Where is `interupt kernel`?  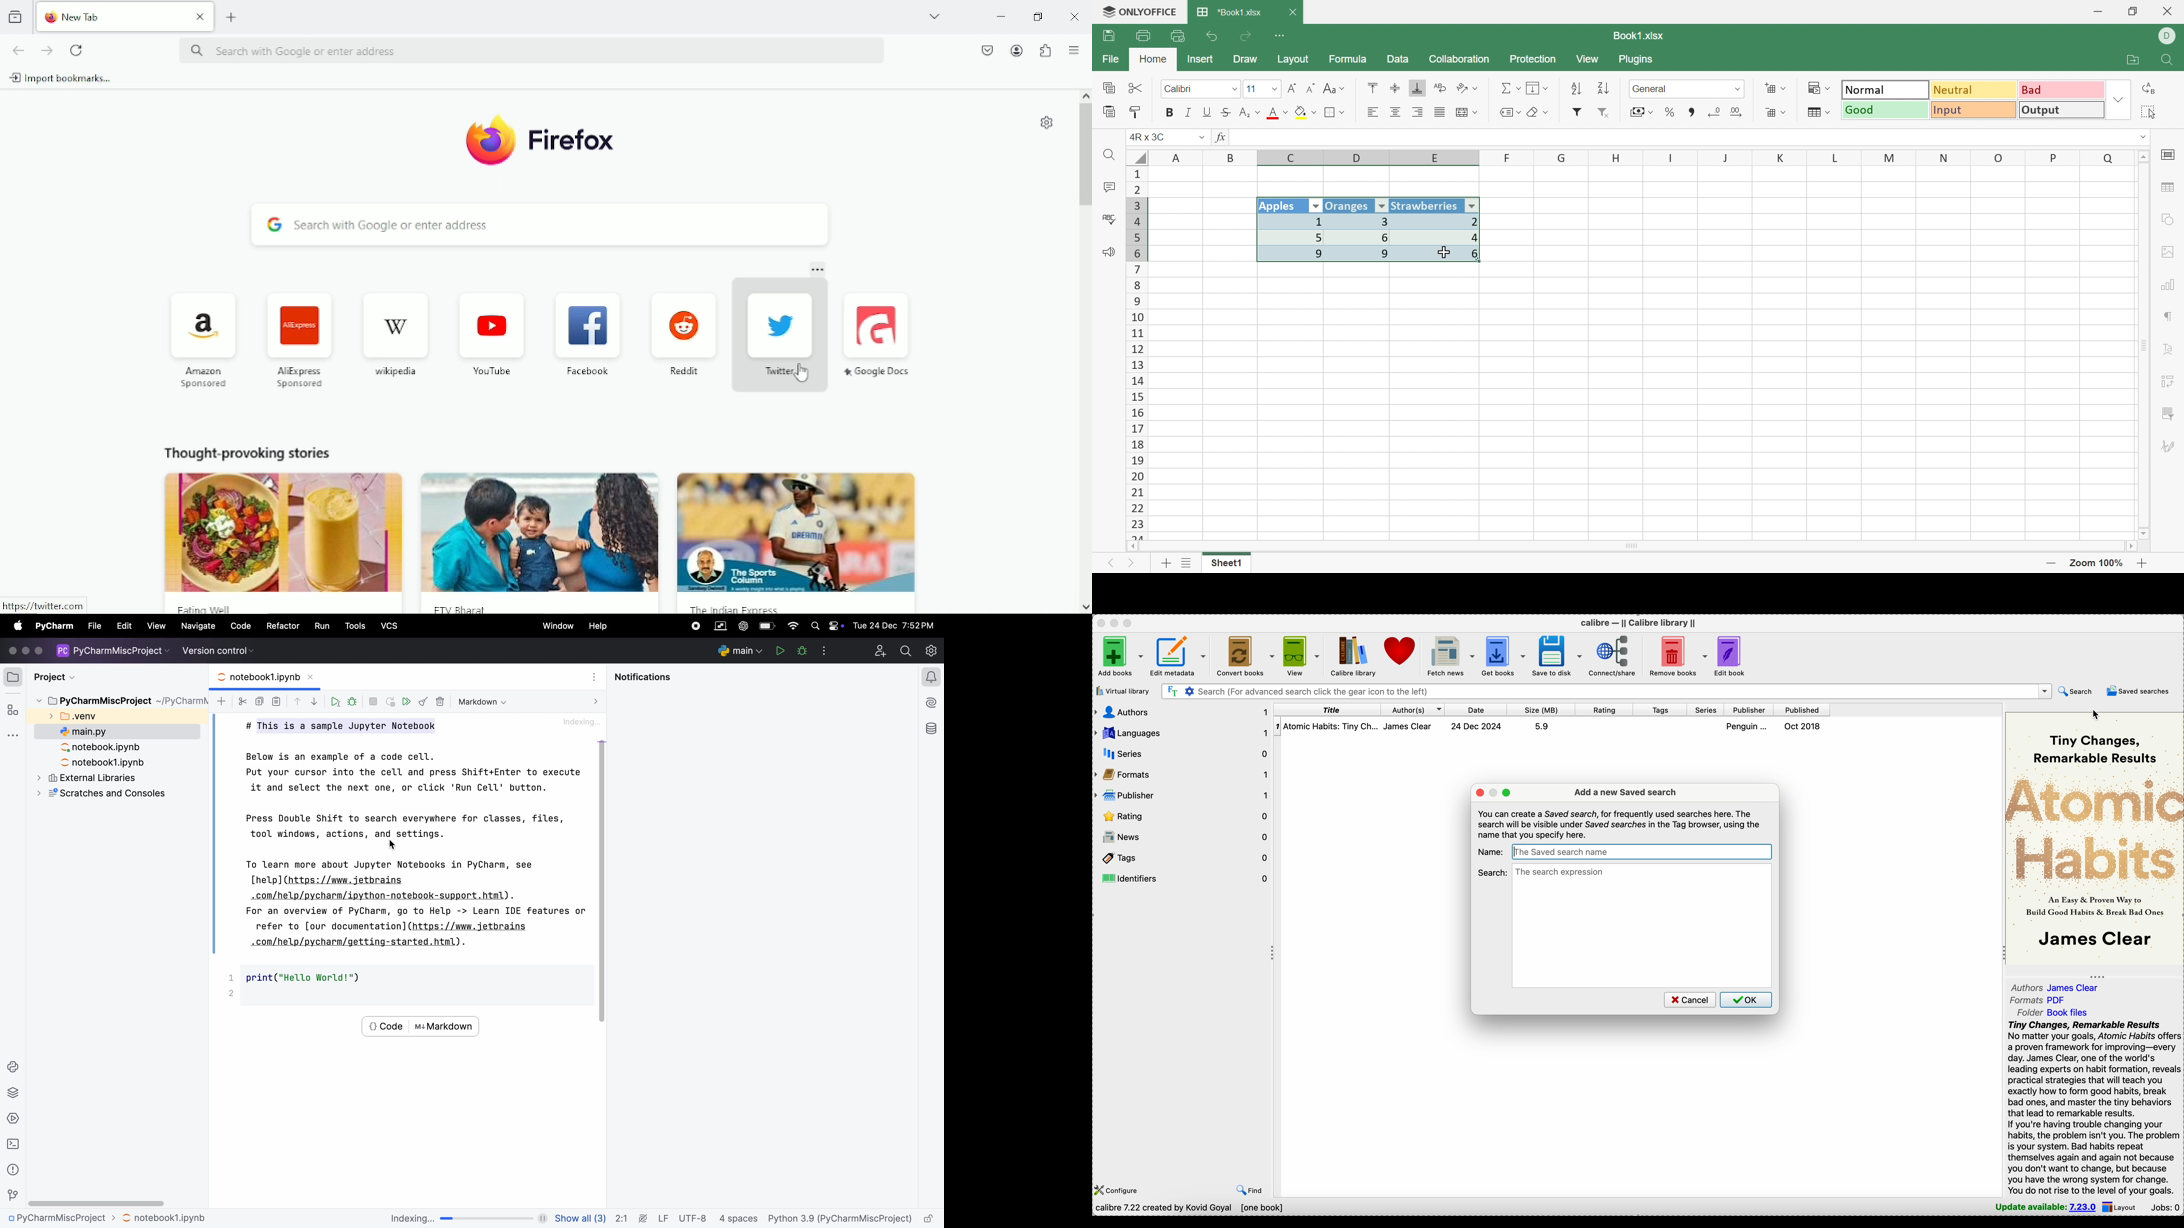 interupt kernel is located at coordinates (374, 699).